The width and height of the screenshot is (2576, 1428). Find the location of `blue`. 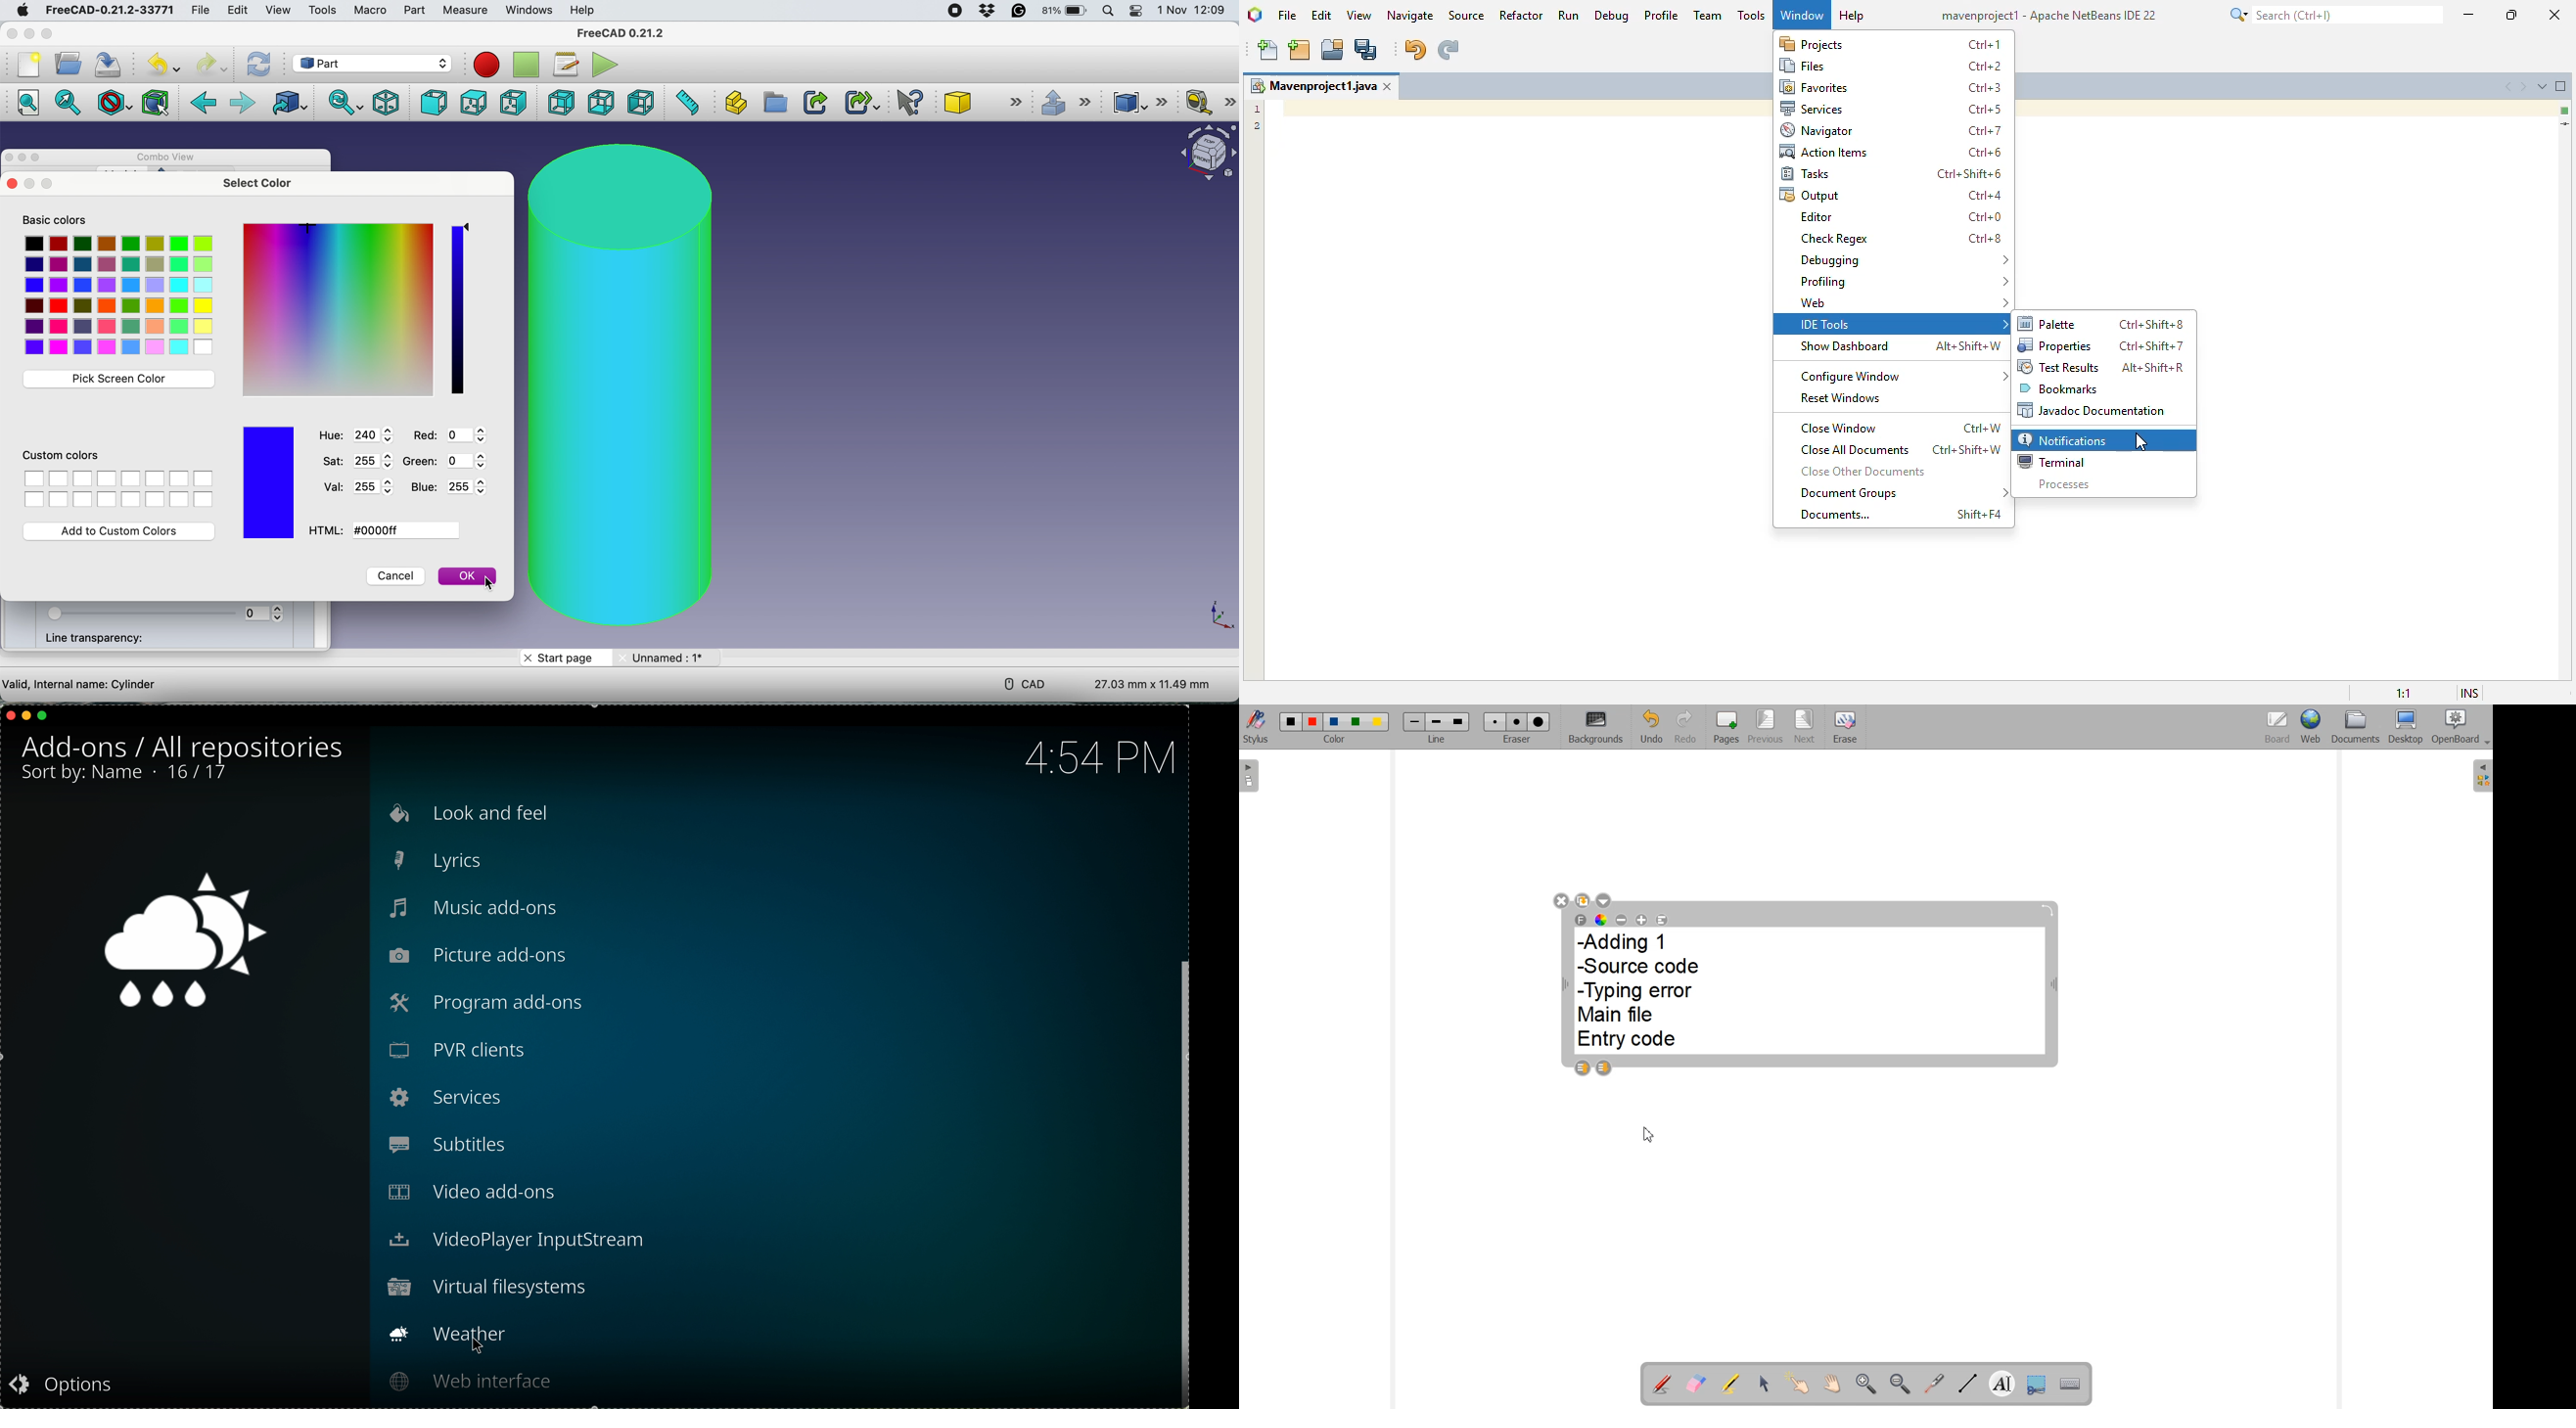

blue is located at coordinates (446, 485).